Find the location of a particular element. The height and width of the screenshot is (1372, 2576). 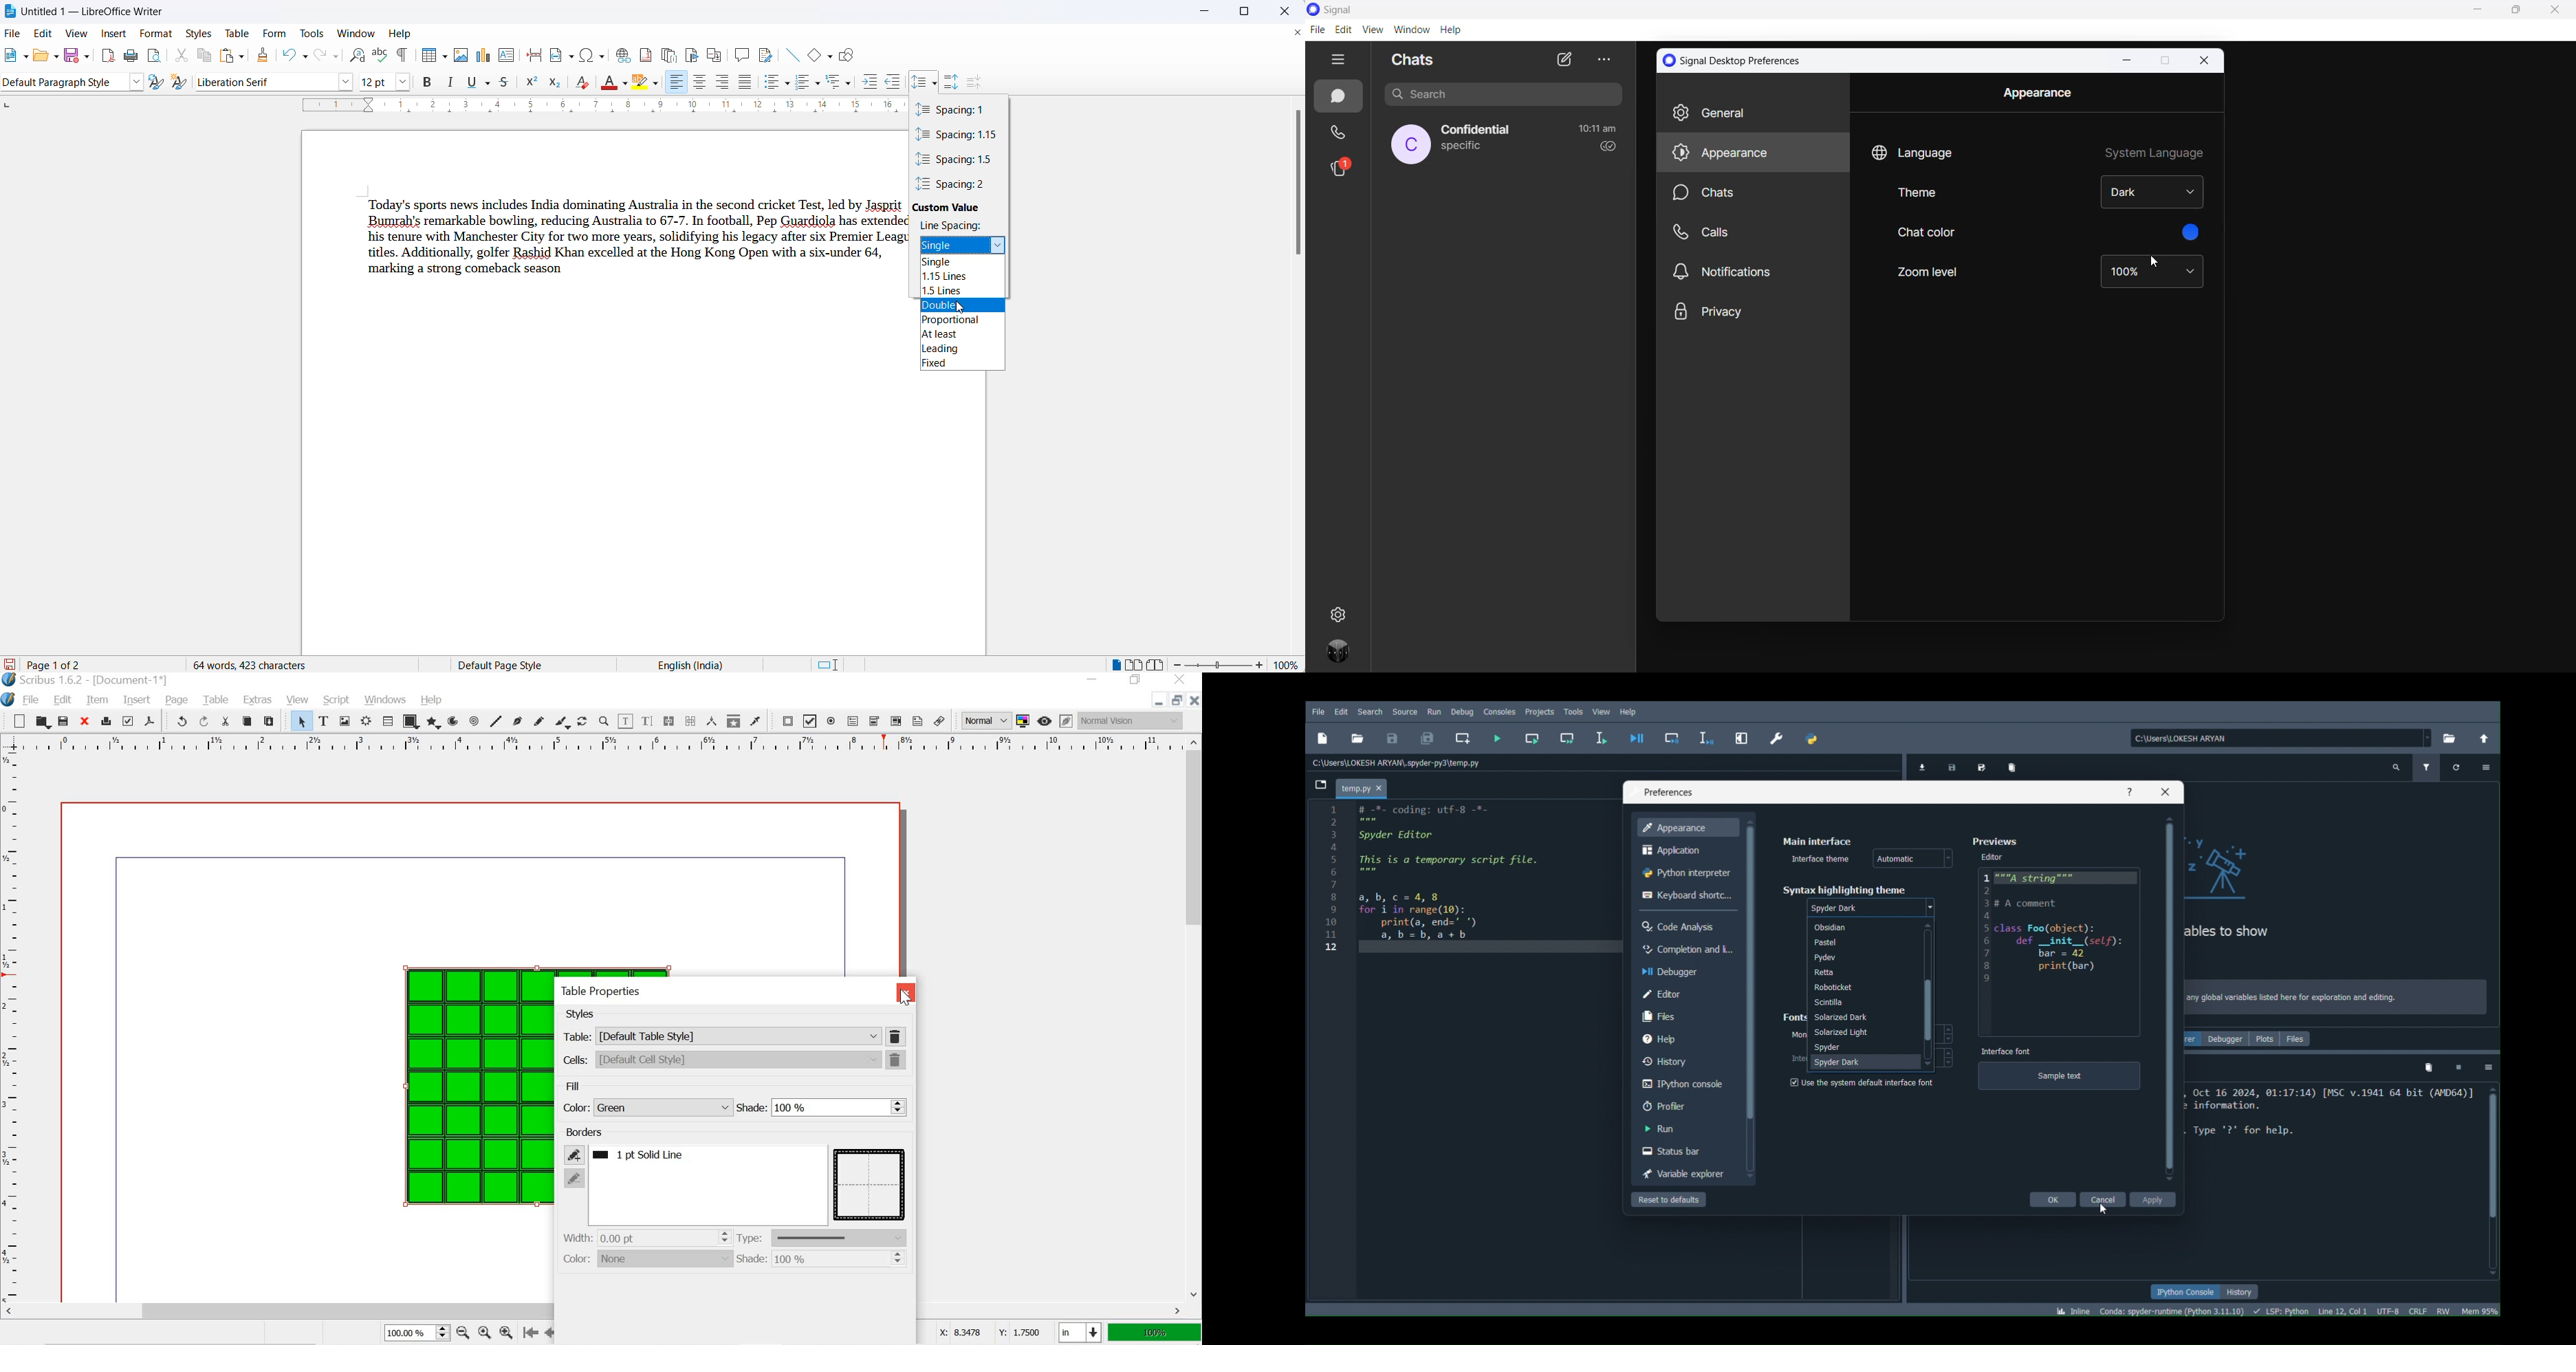

show draw functions is located at coordinates (851, 56).